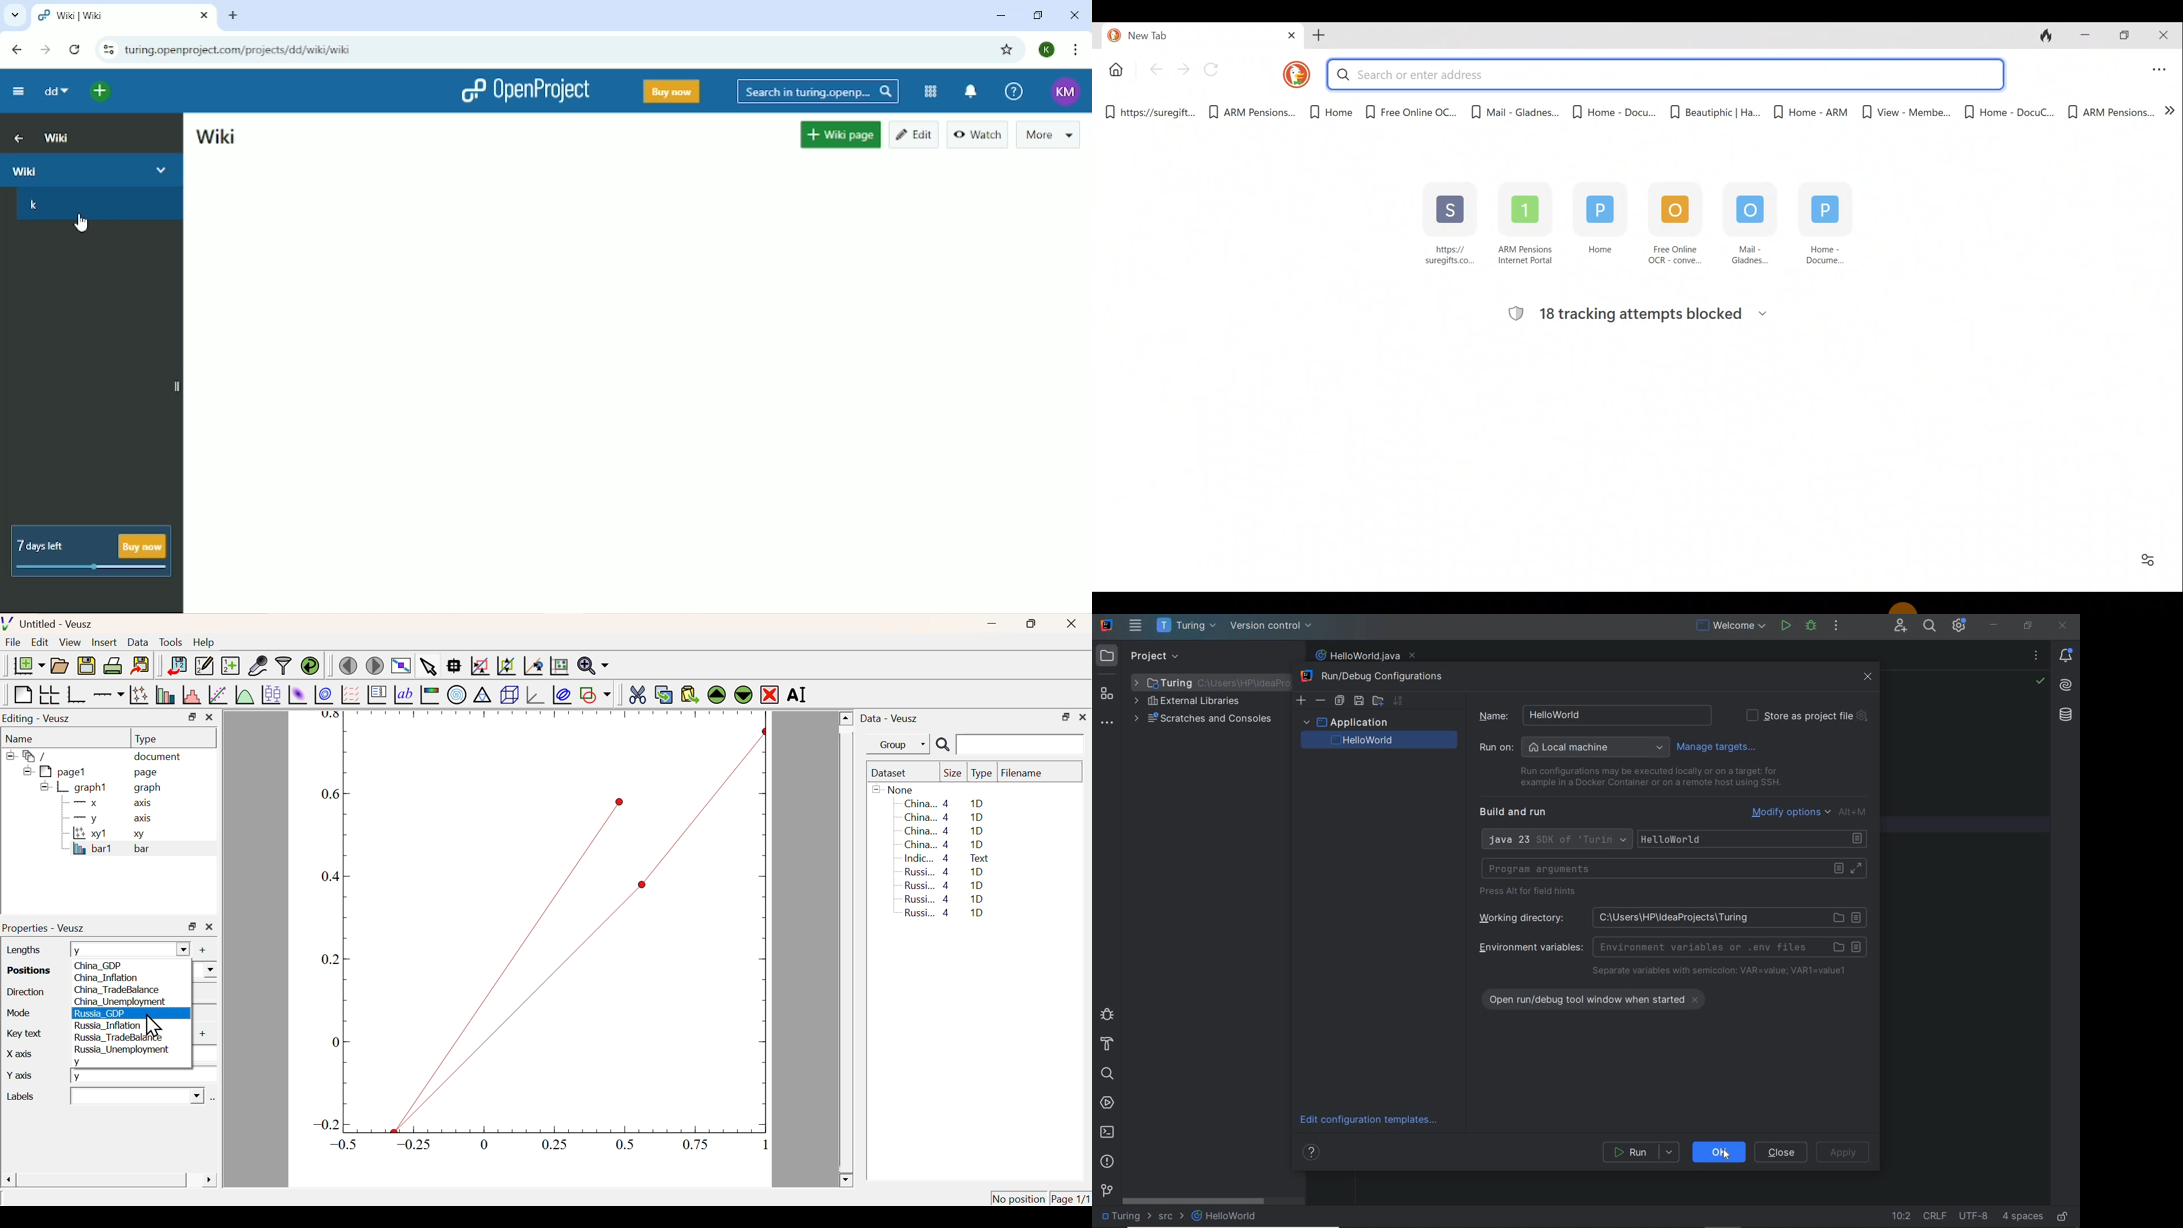 Image resolution: width=2184 pixels, height=1232 pixels. I want to click on Reload linked dataset, so click(310, 665).